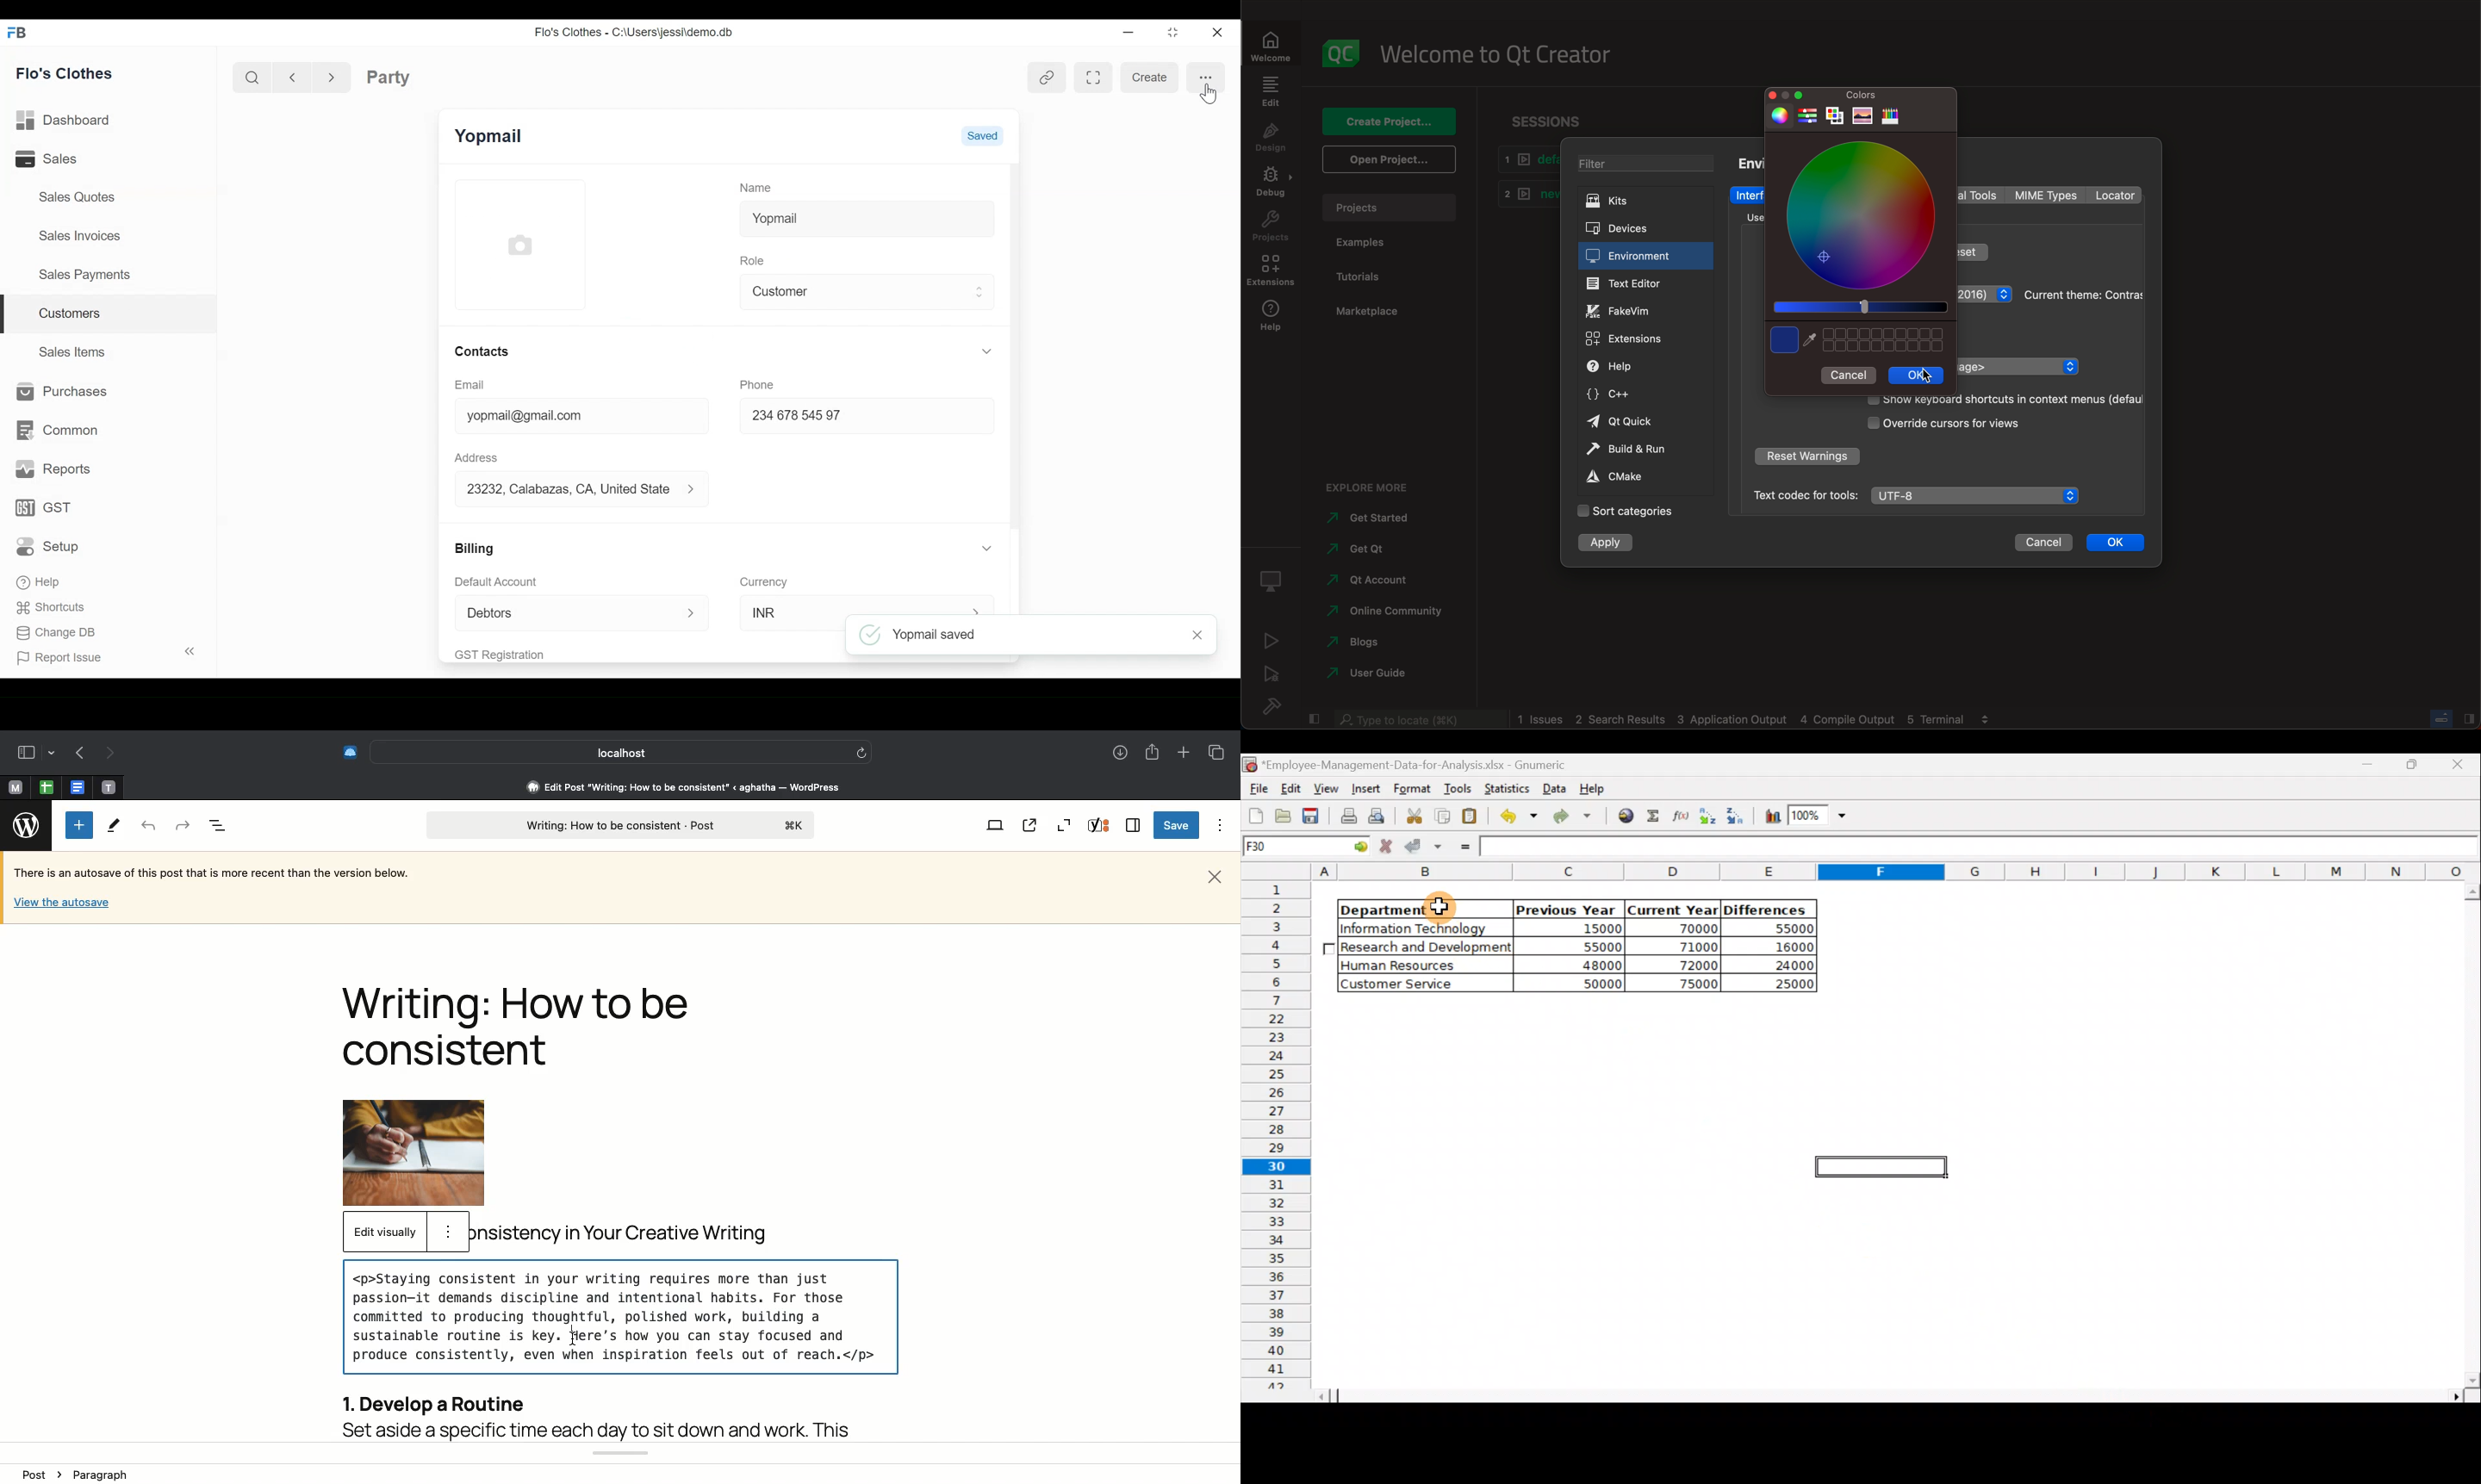 This screenshot has width=2492, height=1484. What do you see at coordinates (99, 655) in the screenshot?
I see `Report Issue` at bounding box center [99, 655].